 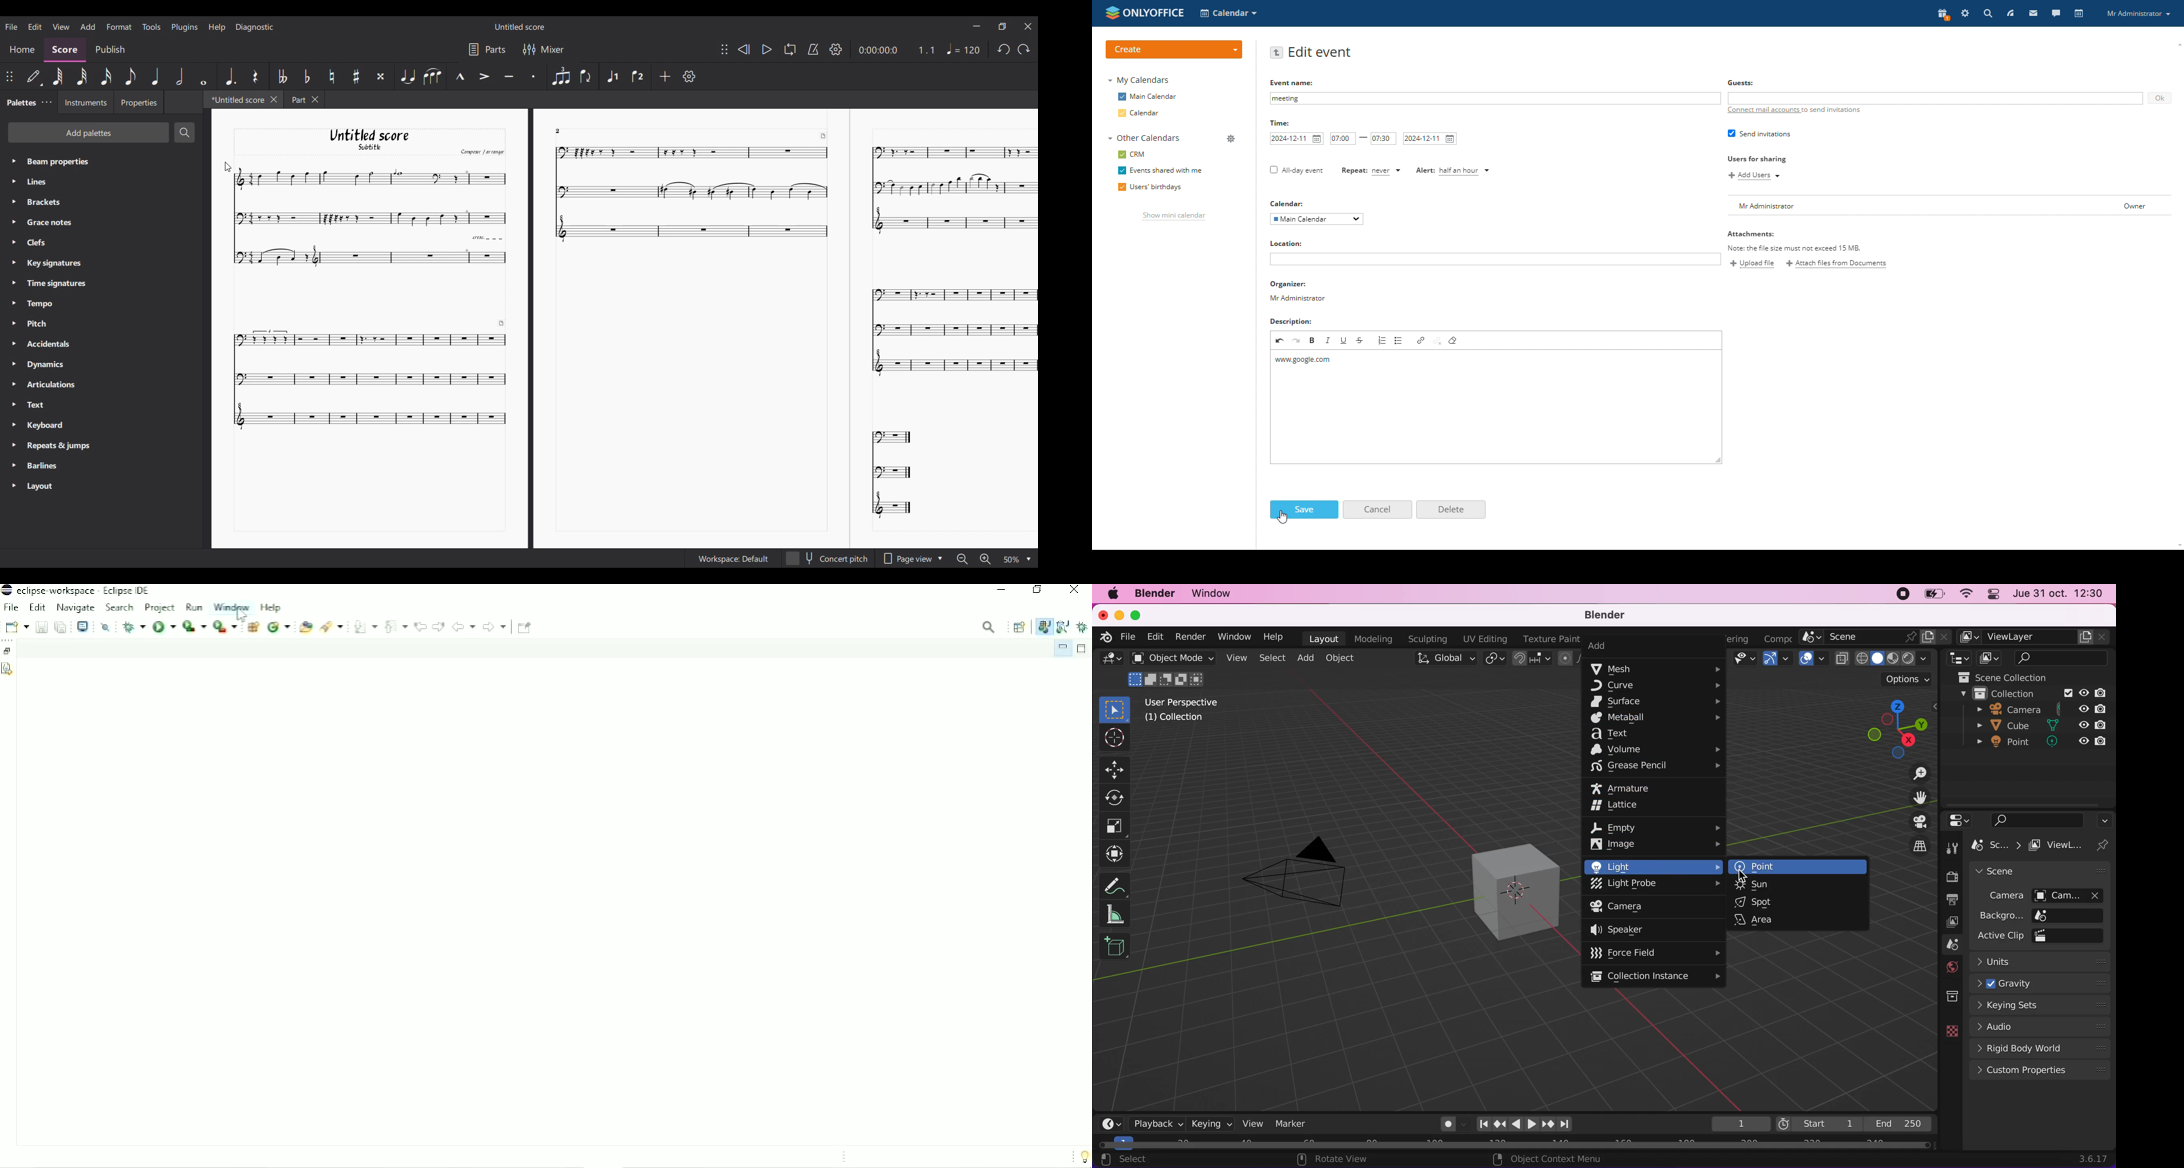 What do you see at coordinates (12, 180) in the screenshot?
I see `` at bounding box center [12, 180].